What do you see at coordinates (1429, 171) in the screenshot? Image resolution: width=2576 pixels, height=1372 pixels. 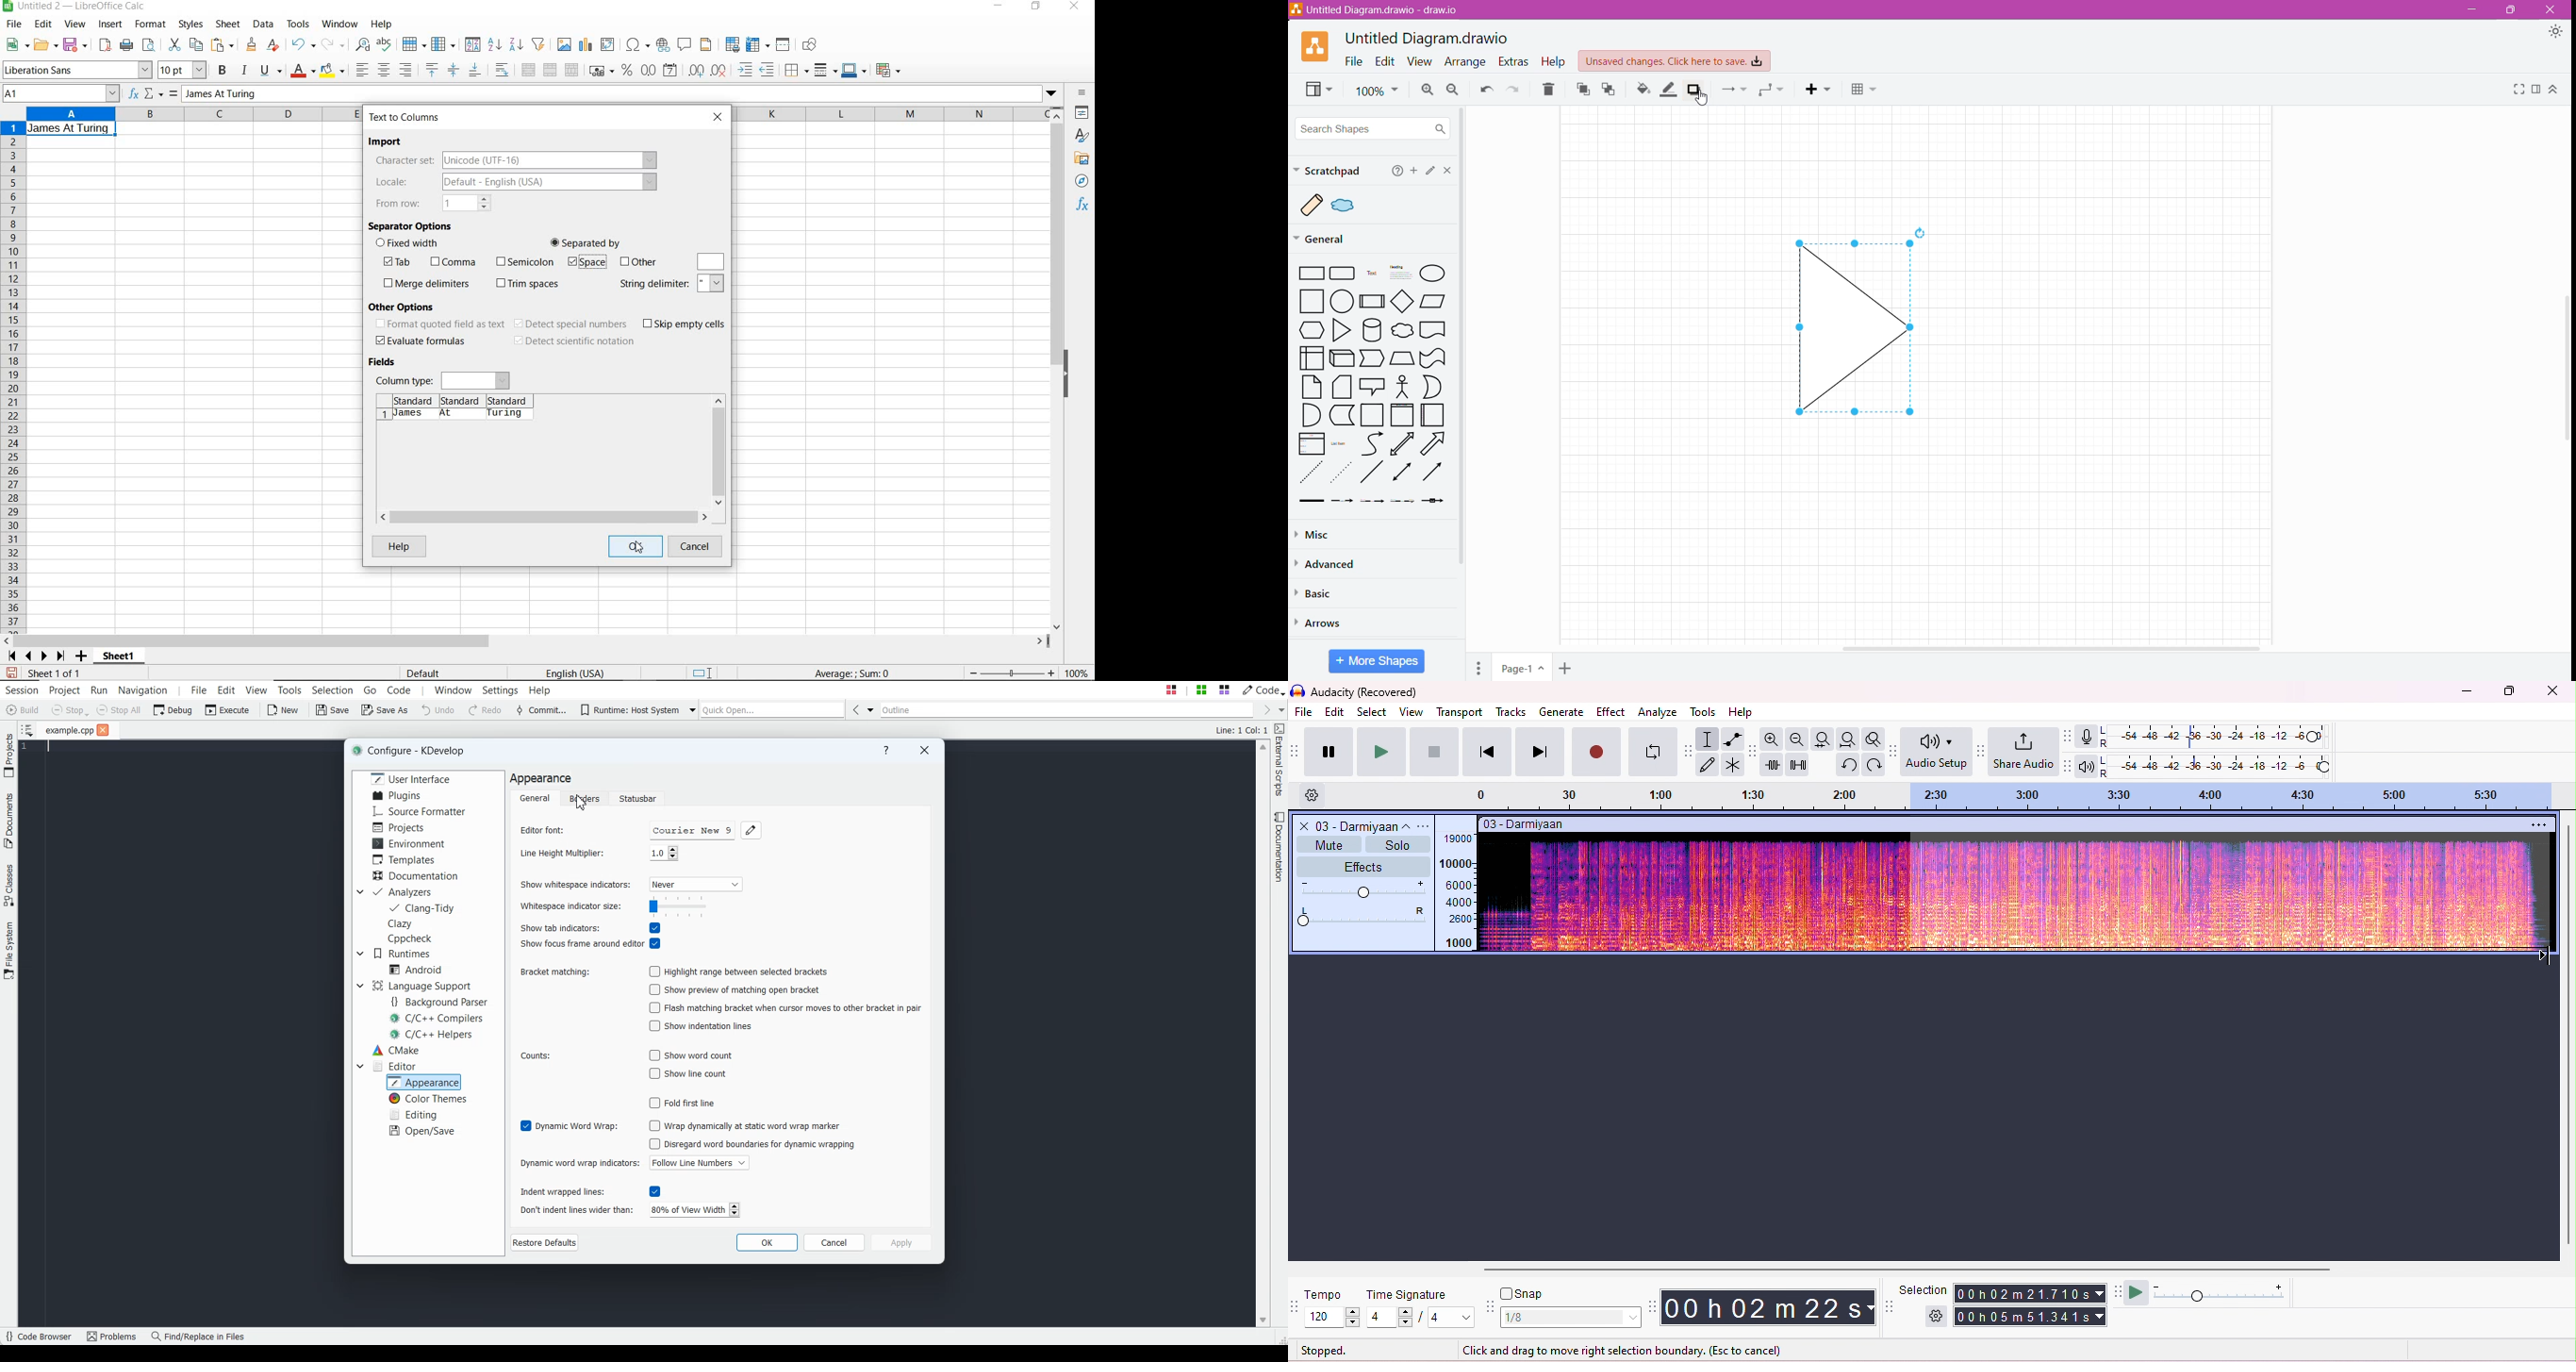 I see `Edit` at bounding box center [1429, 171].